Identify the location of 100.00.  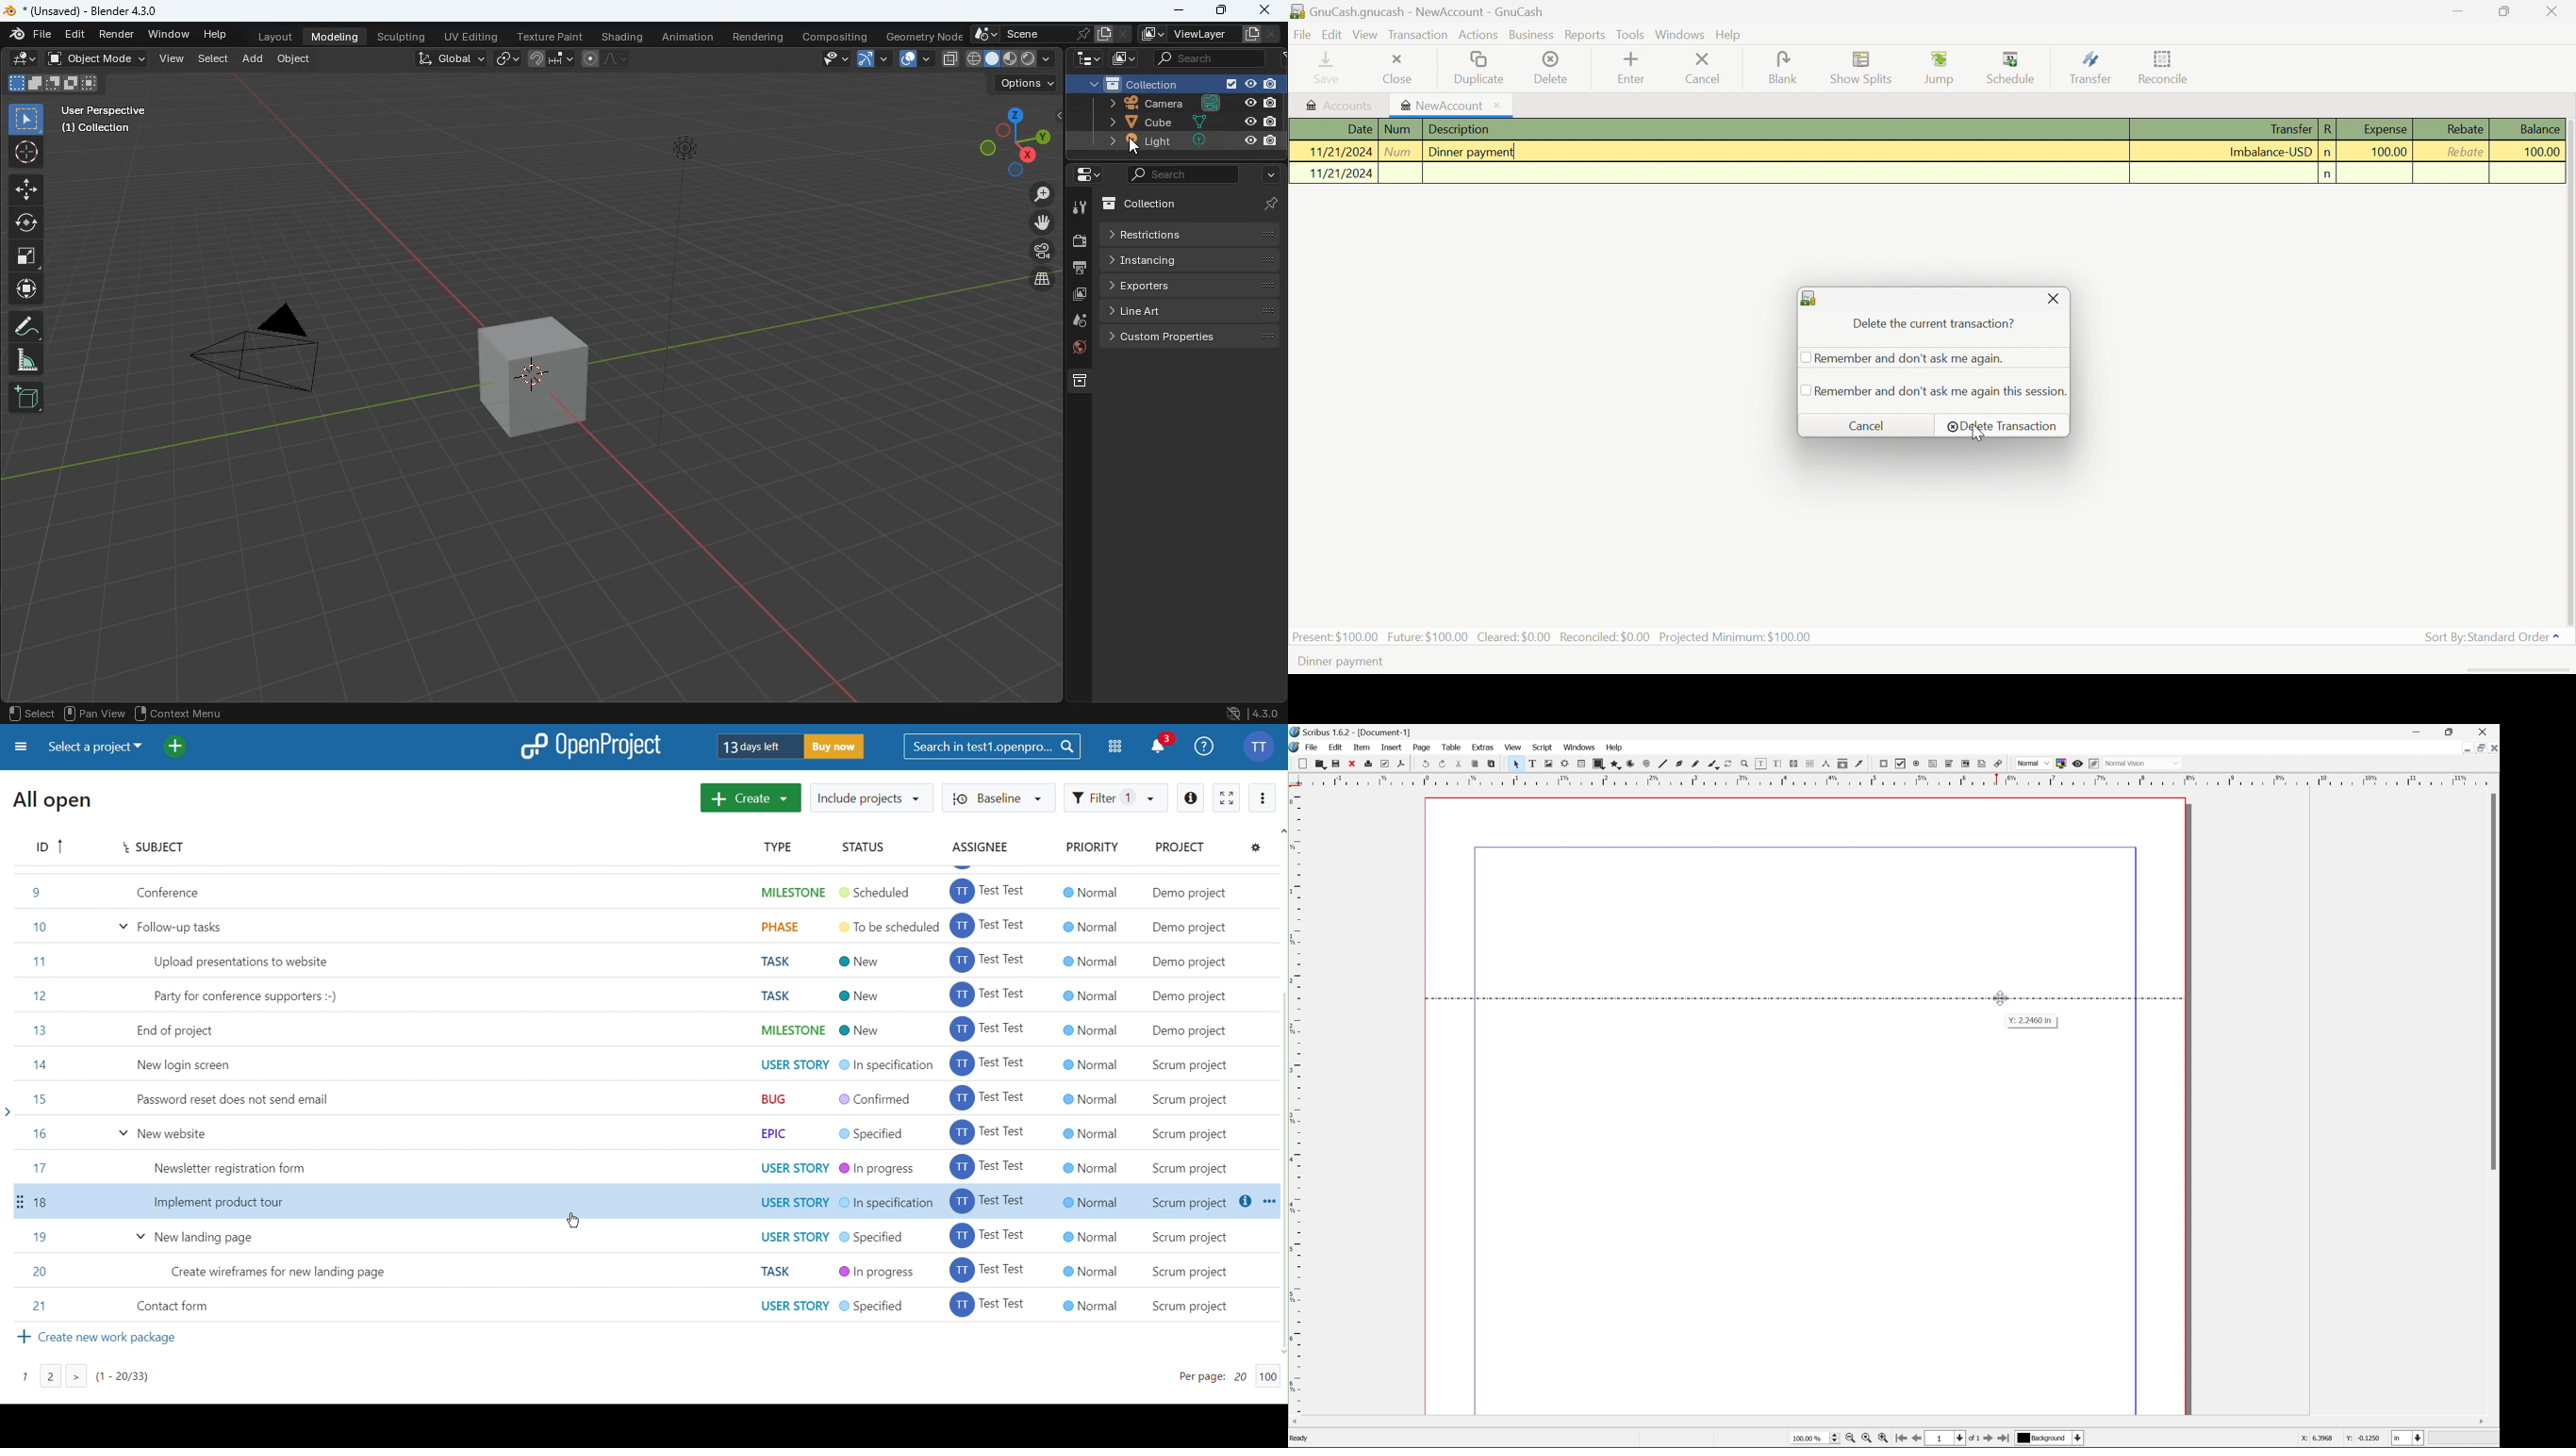
(2541, 153).